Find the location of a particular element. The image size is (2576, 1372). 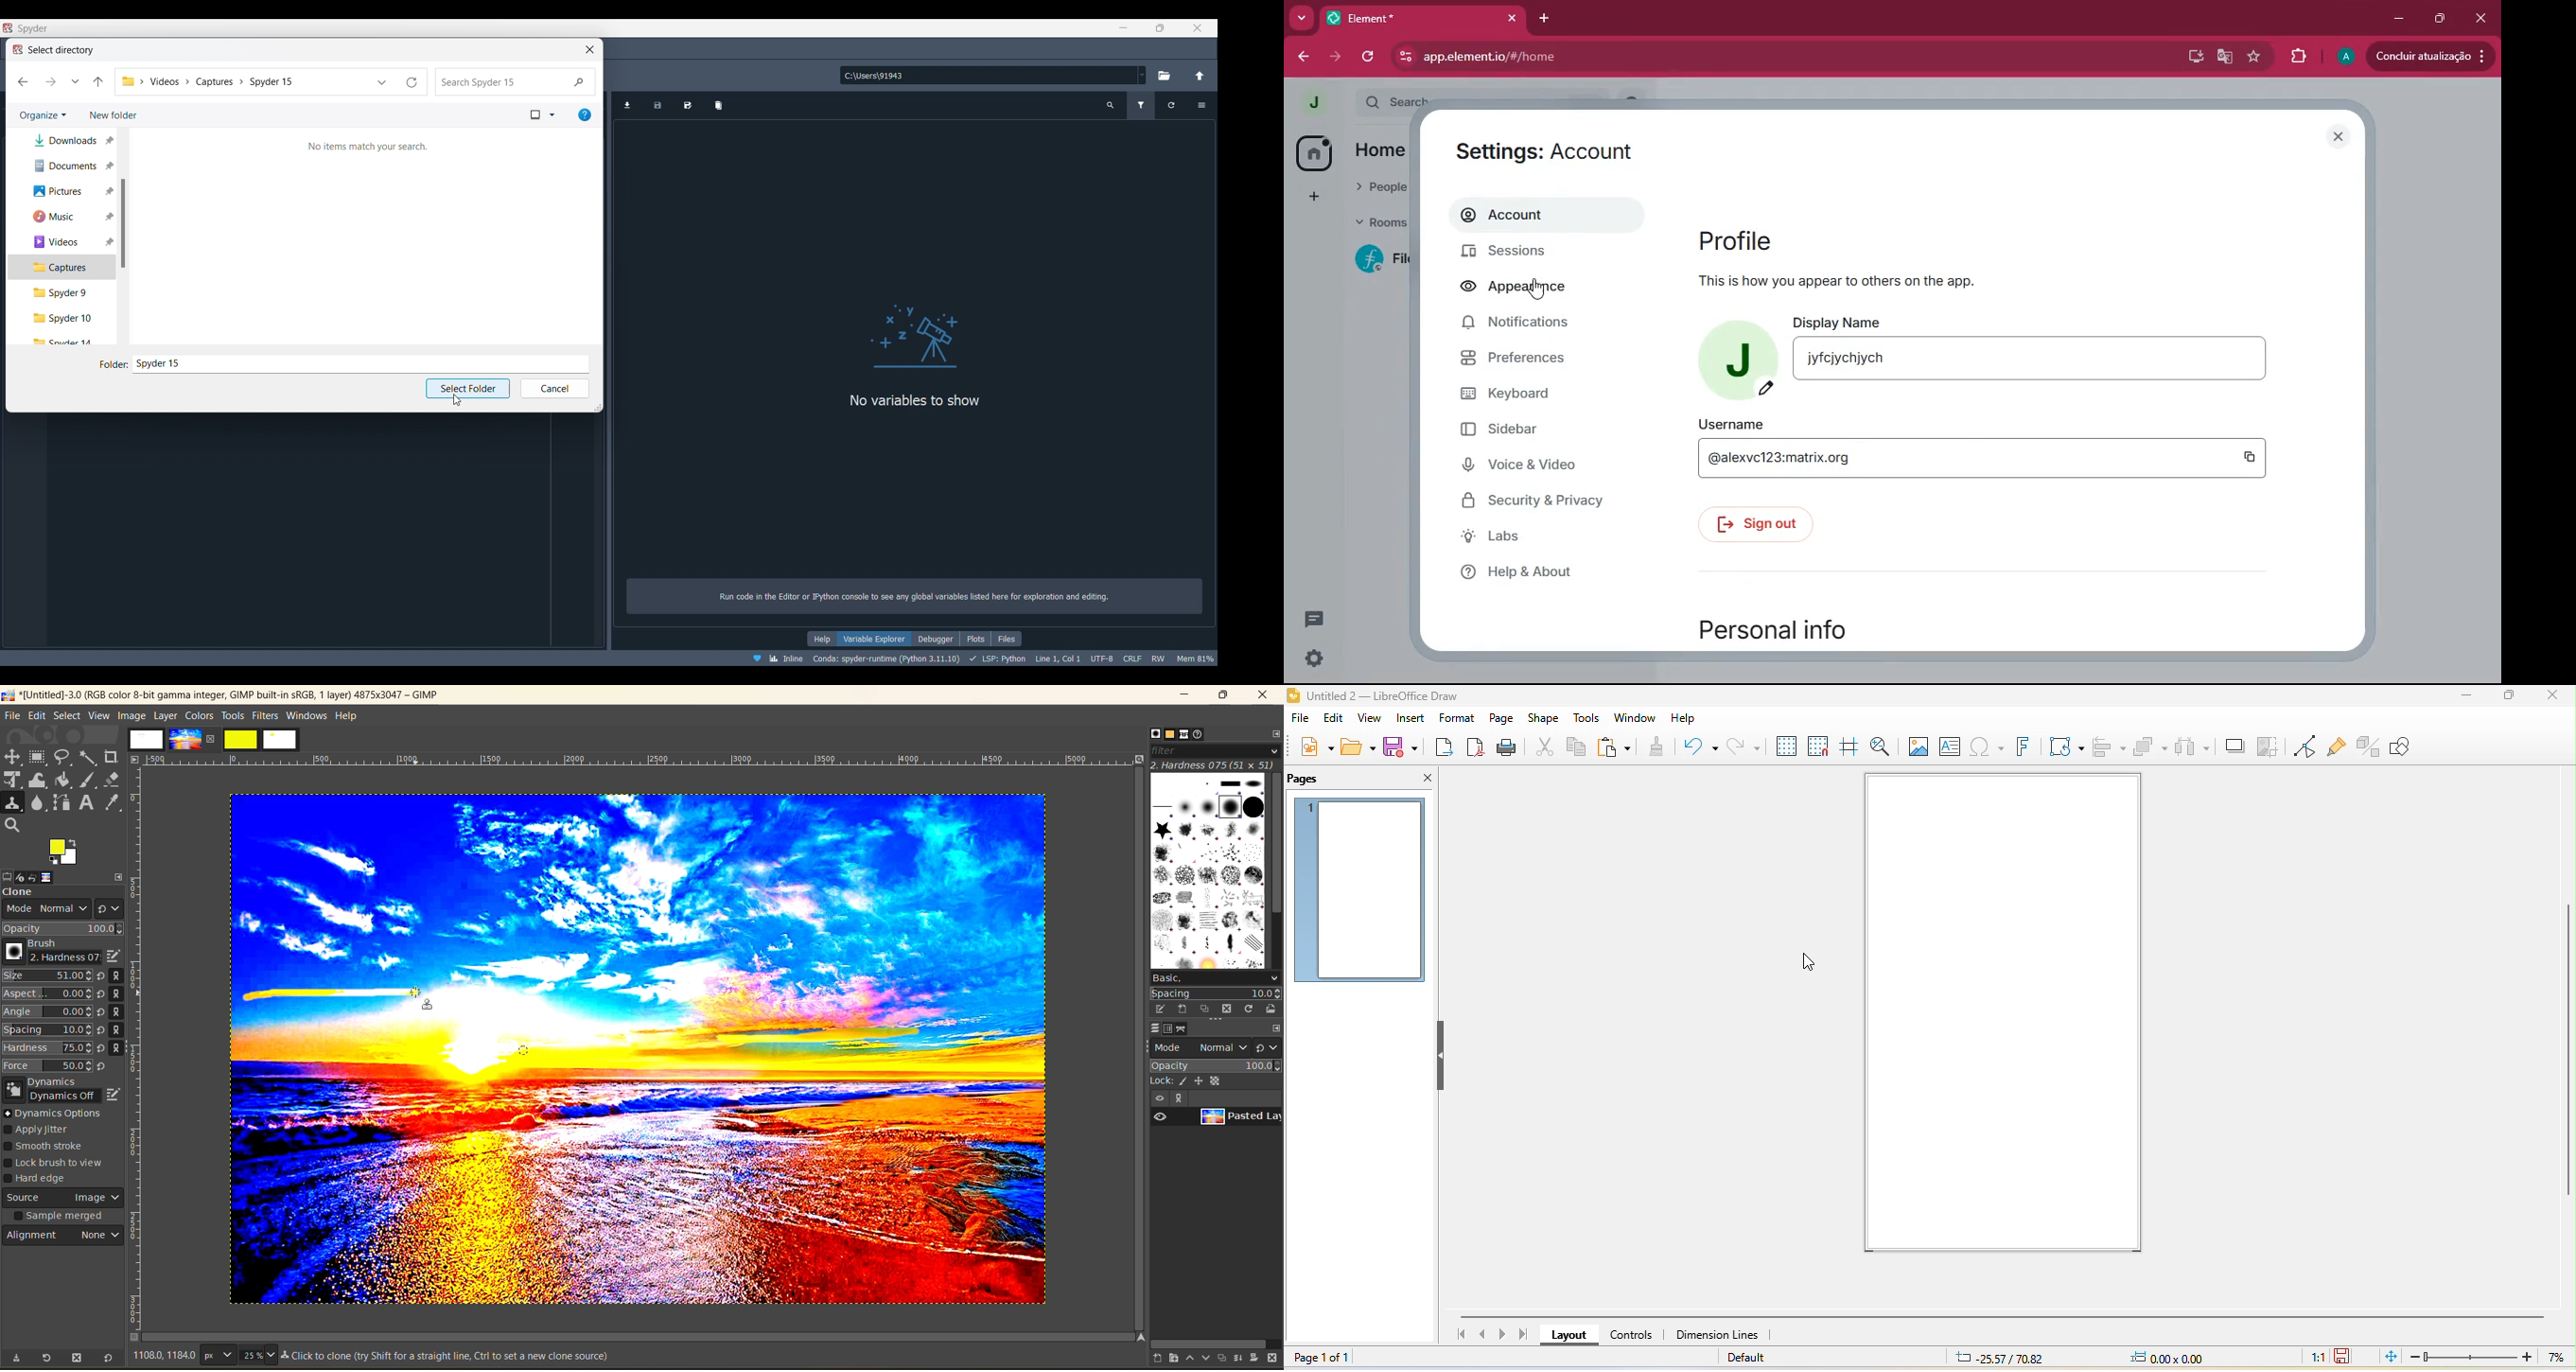

Settings: Account is located at coordinates (1550, 151).